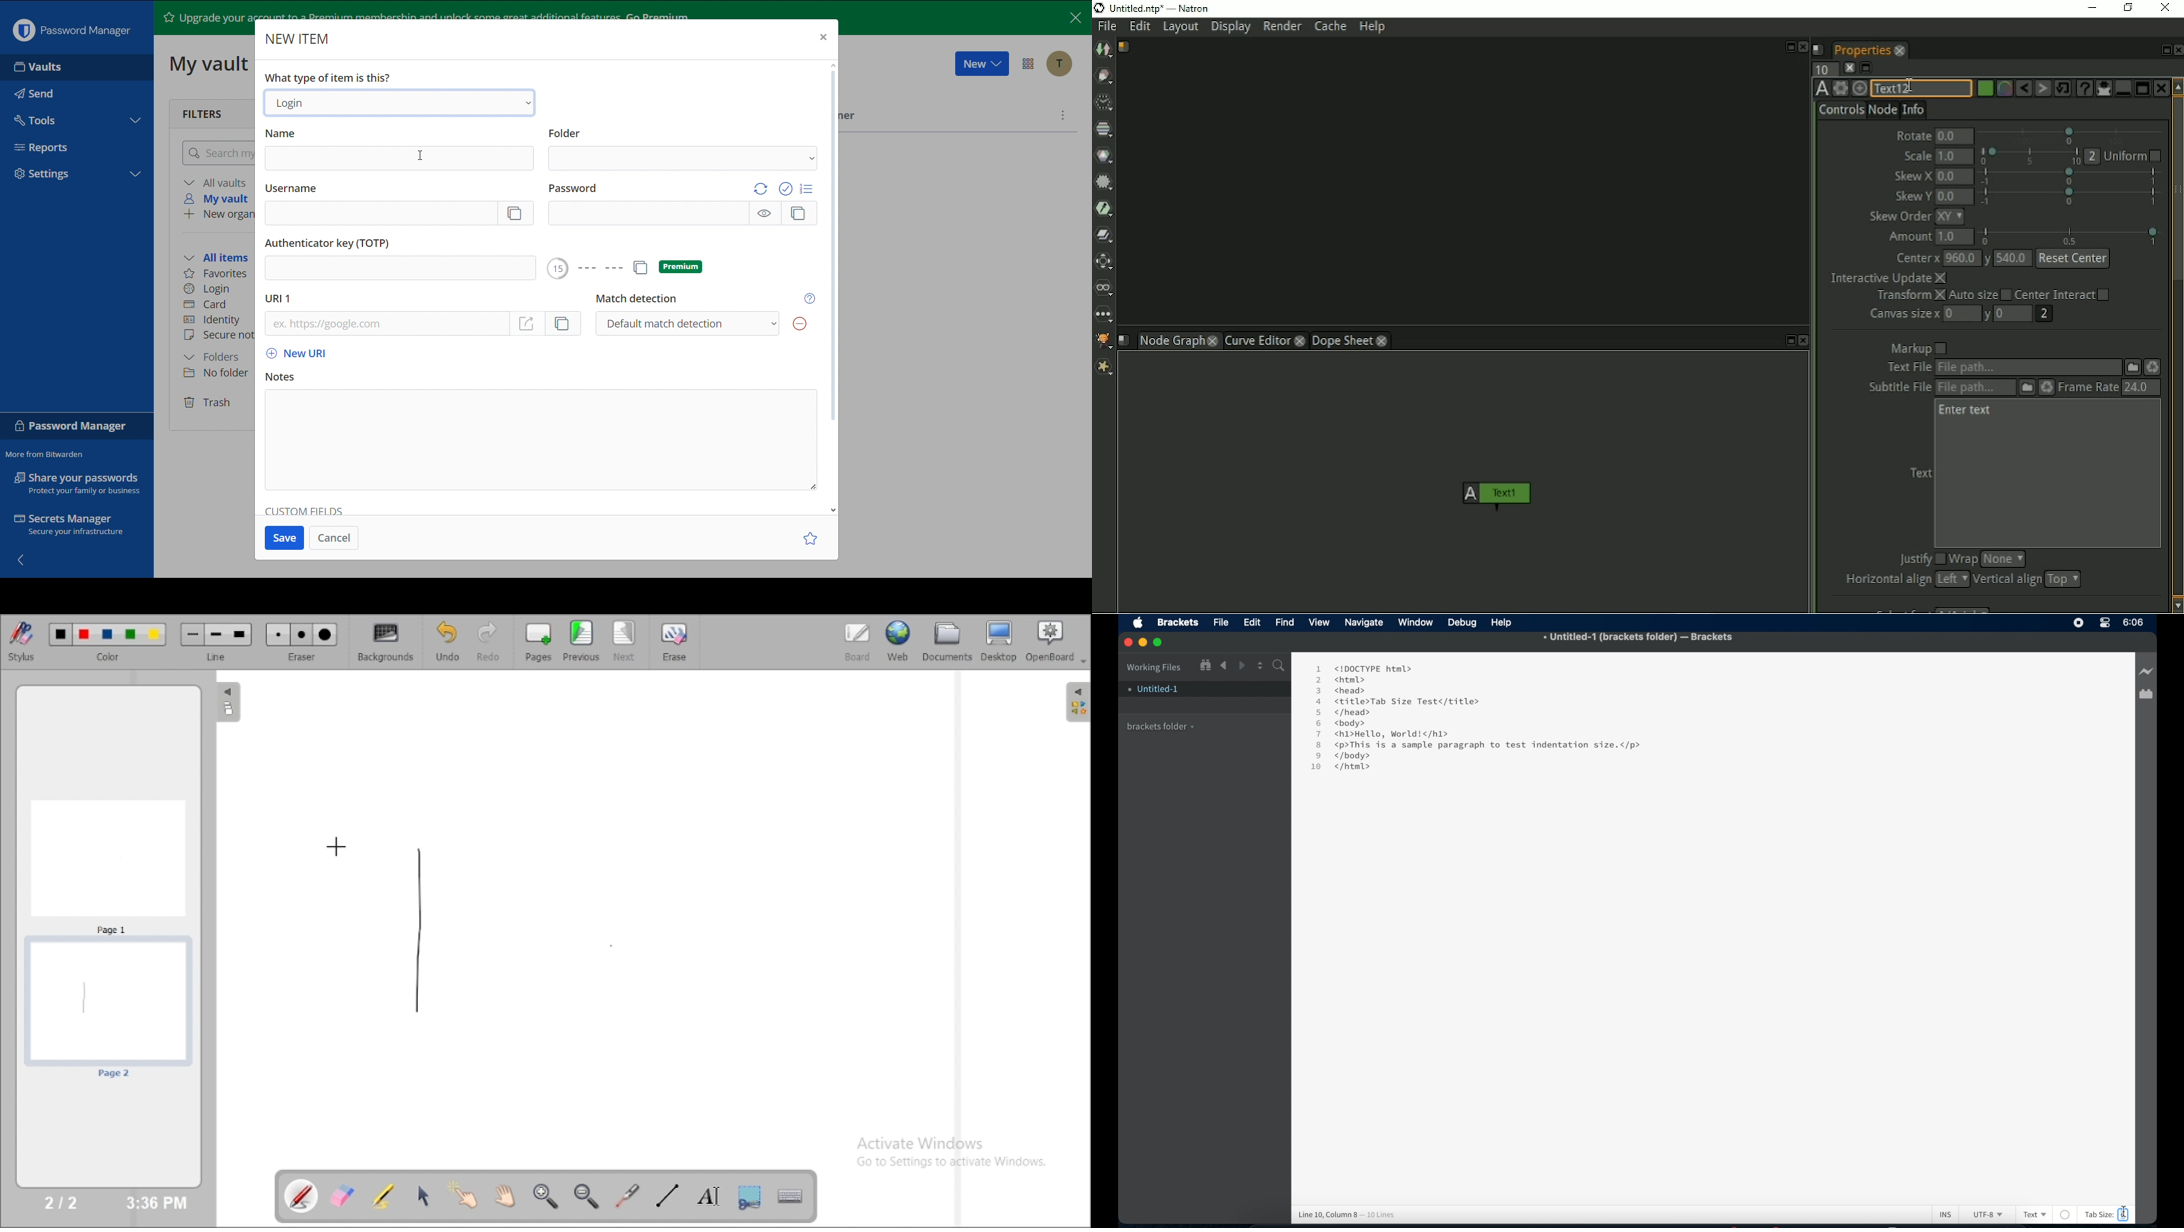  What do you see at coordinates (545, 1196) in the screenshot?
I see `zoom in` at bounding box center [545, 1196].